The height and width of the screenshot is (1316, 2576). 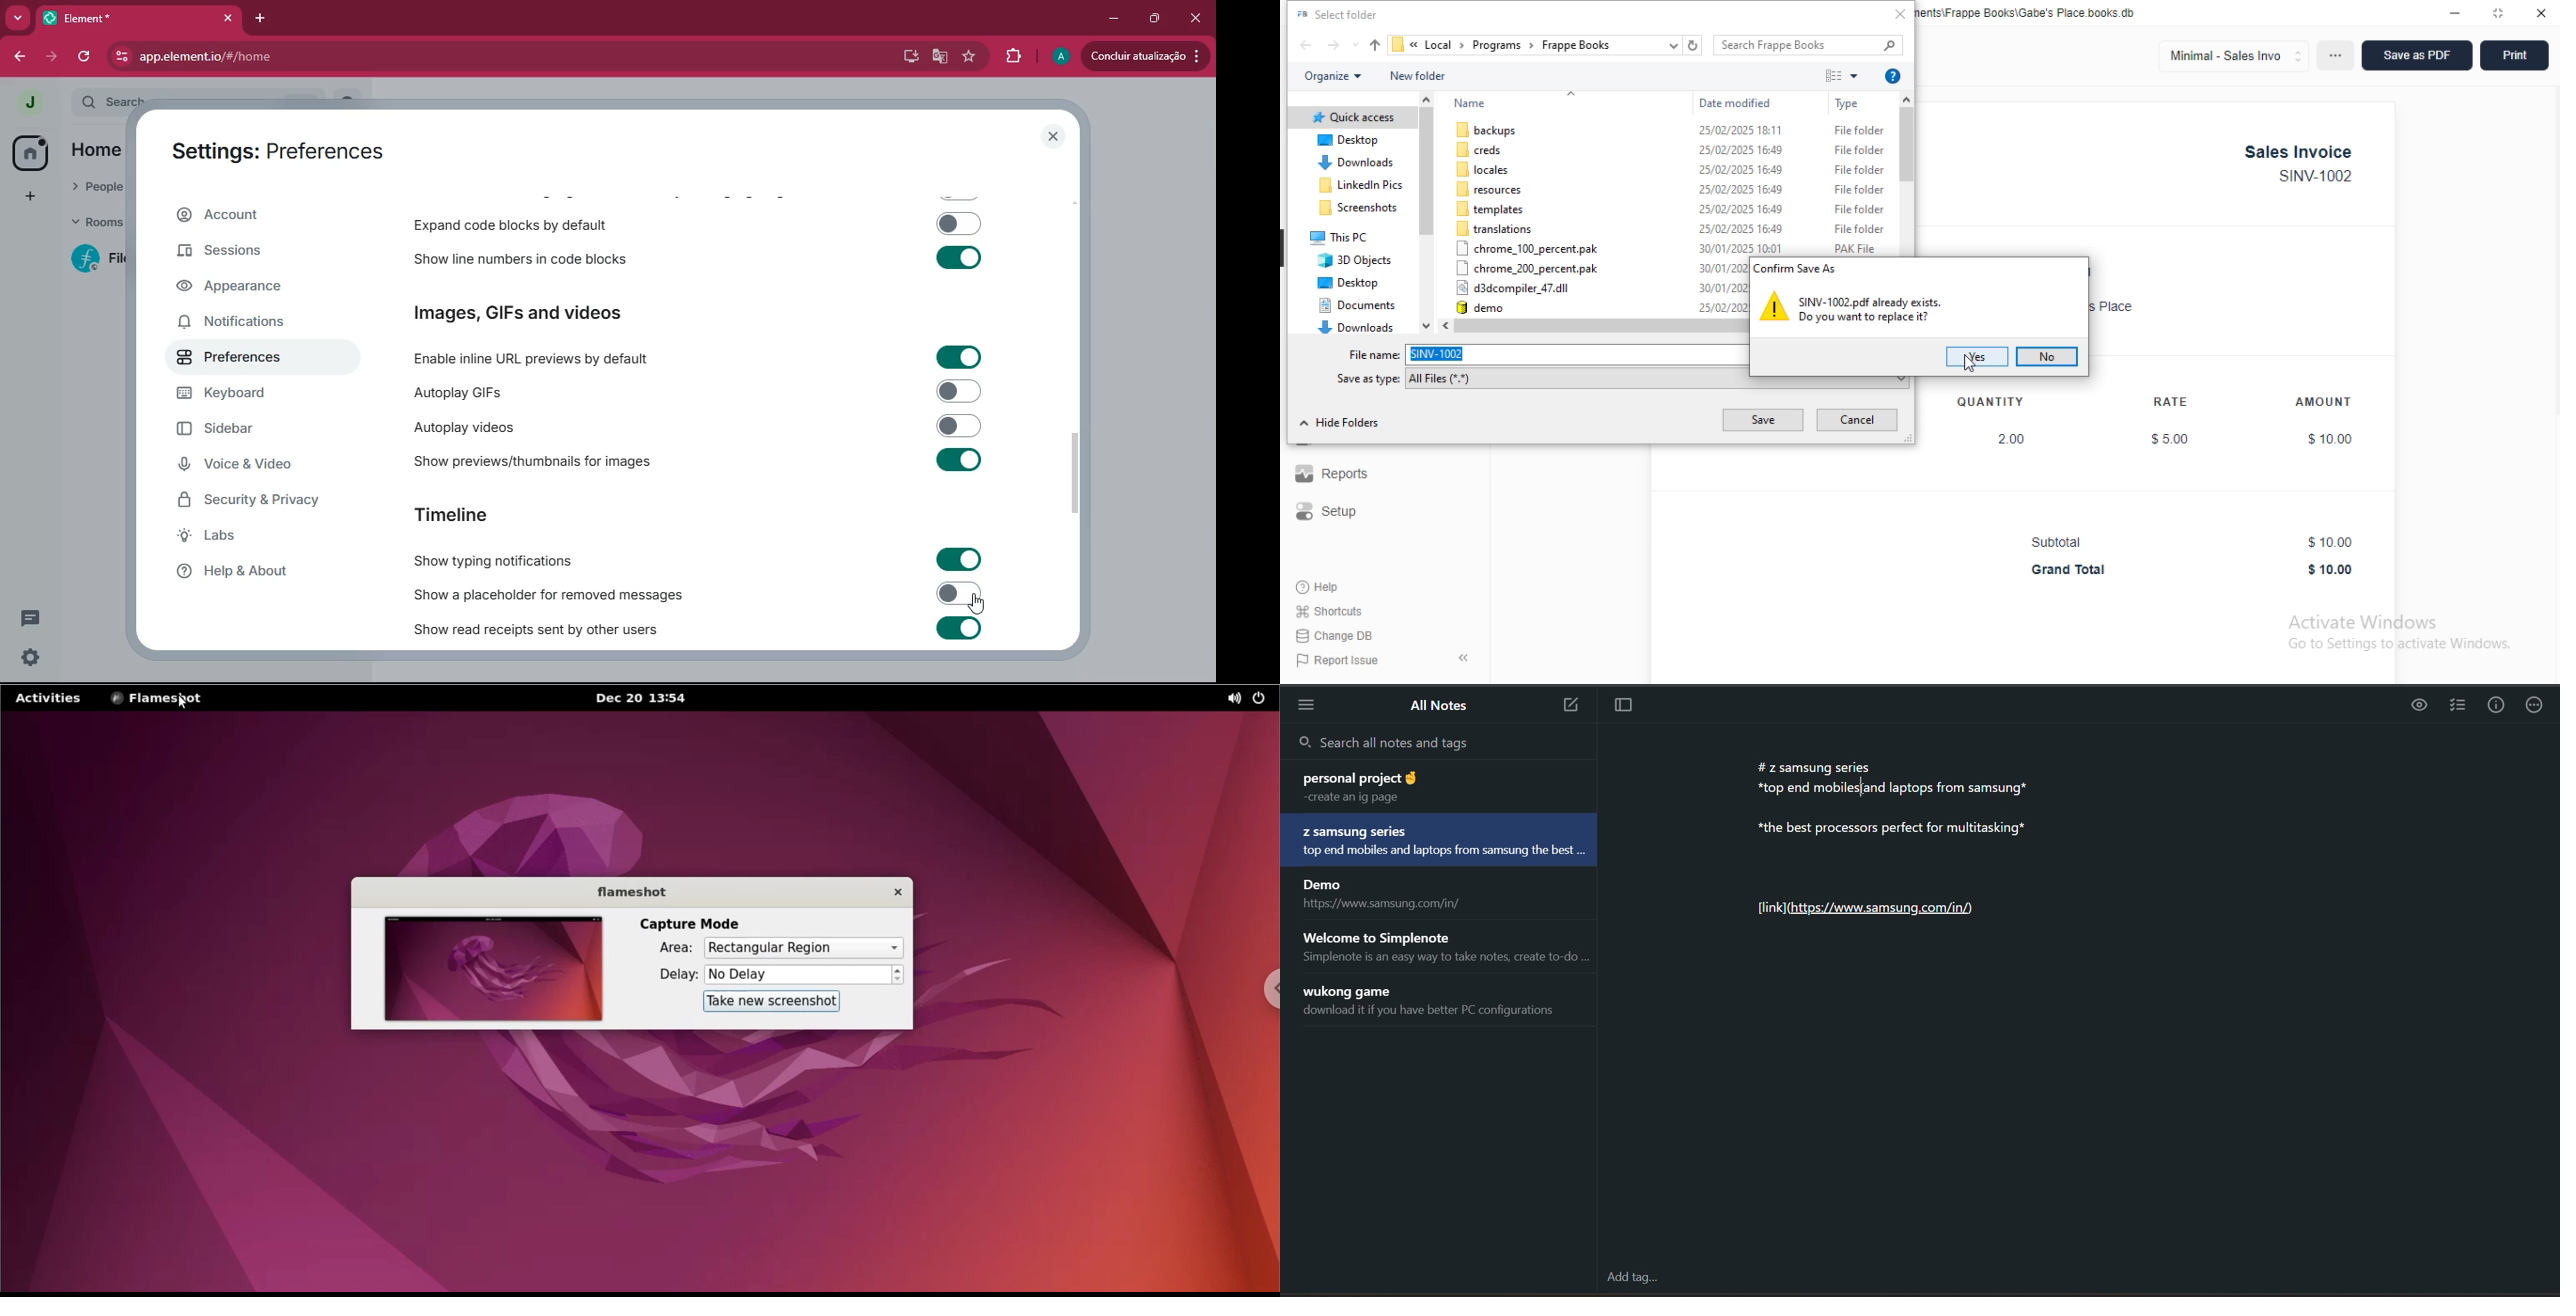 What do you see at coordinates (1735, 103) in the screenshot?
I see `date modified` at bounding box center [1735, 103].